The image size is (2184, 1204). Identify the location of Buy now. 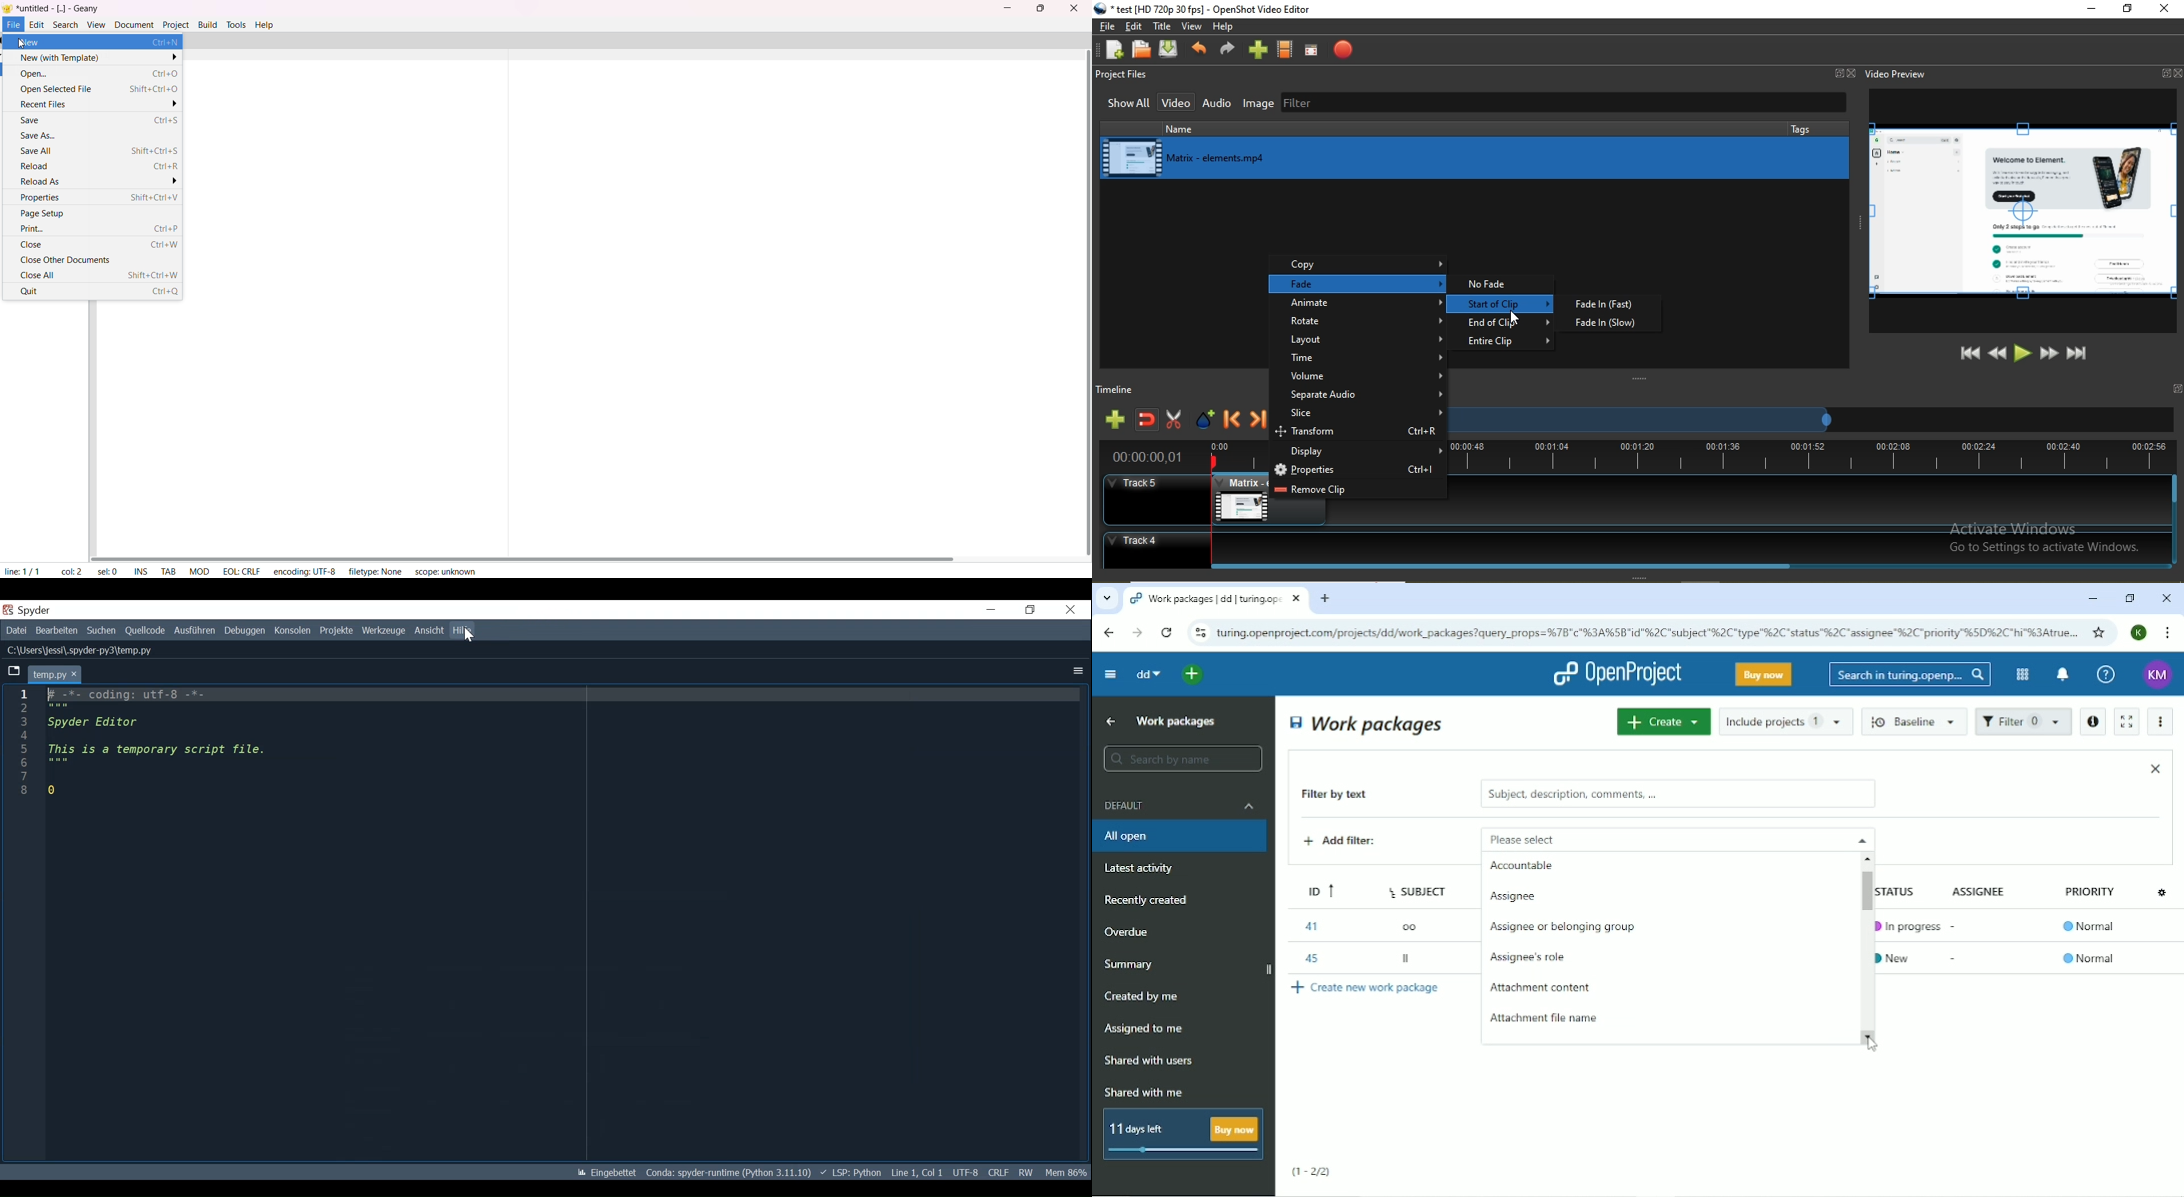
(1764, 674).